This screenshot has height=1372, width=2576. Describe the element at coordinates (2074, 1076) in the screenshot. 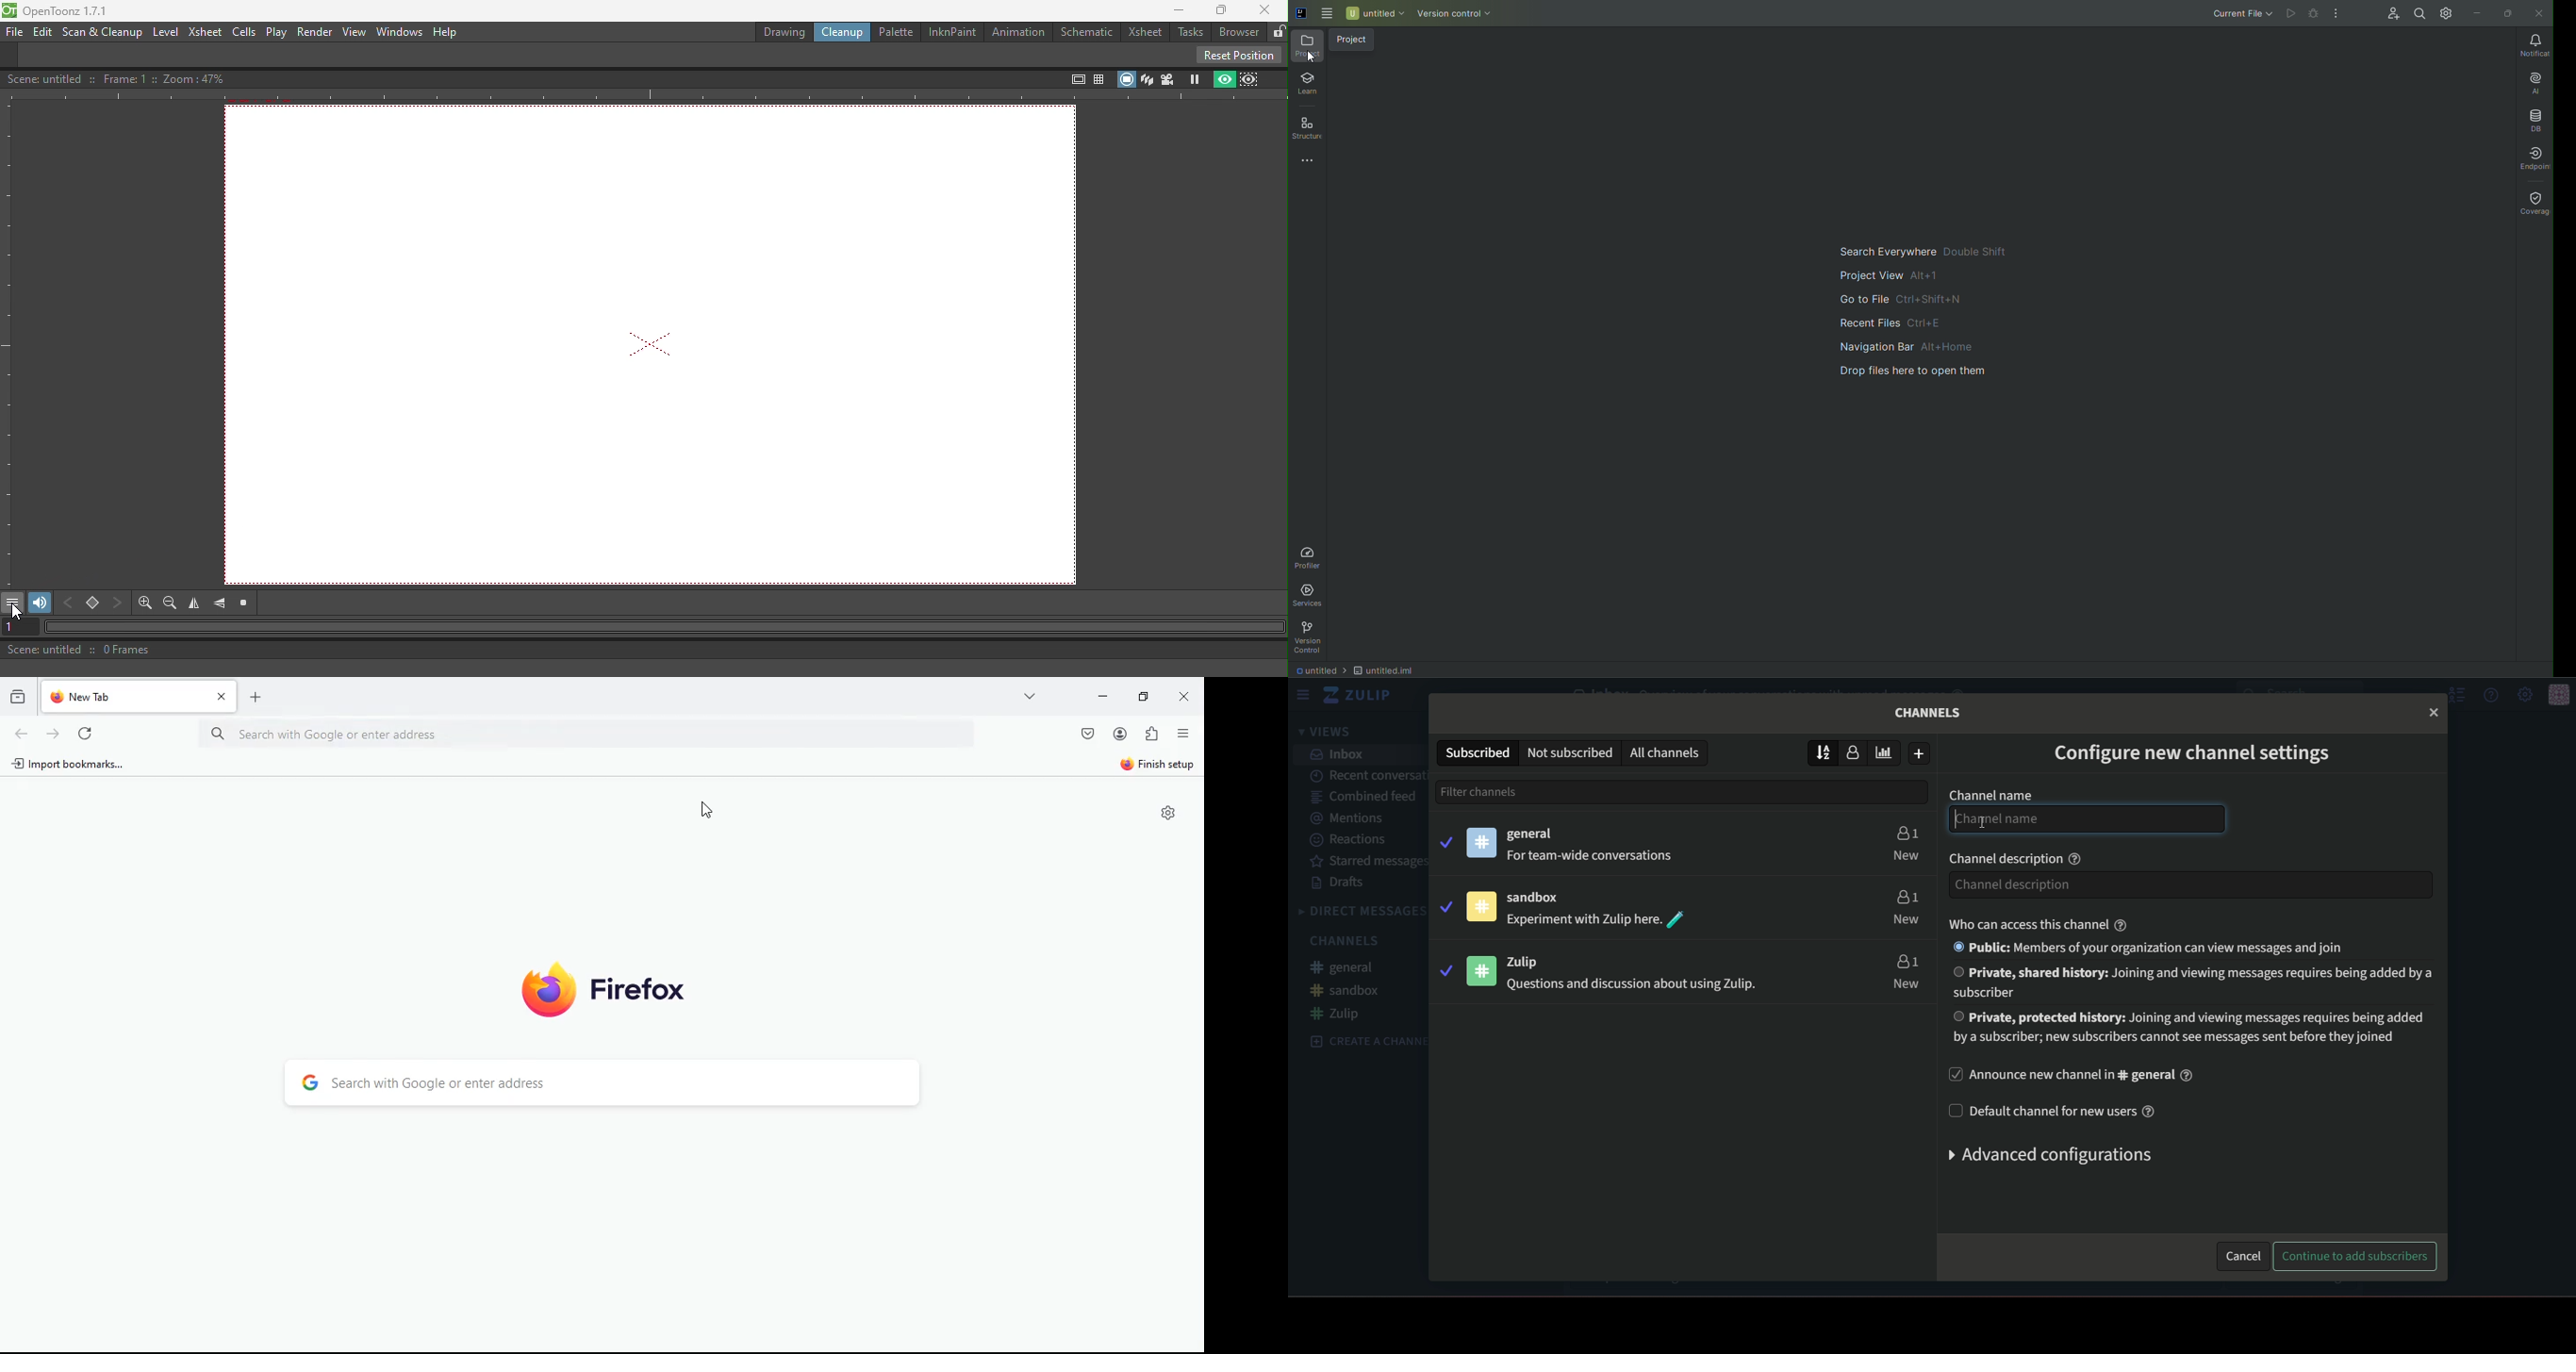

I see `Announce new channel in #general` at that location.